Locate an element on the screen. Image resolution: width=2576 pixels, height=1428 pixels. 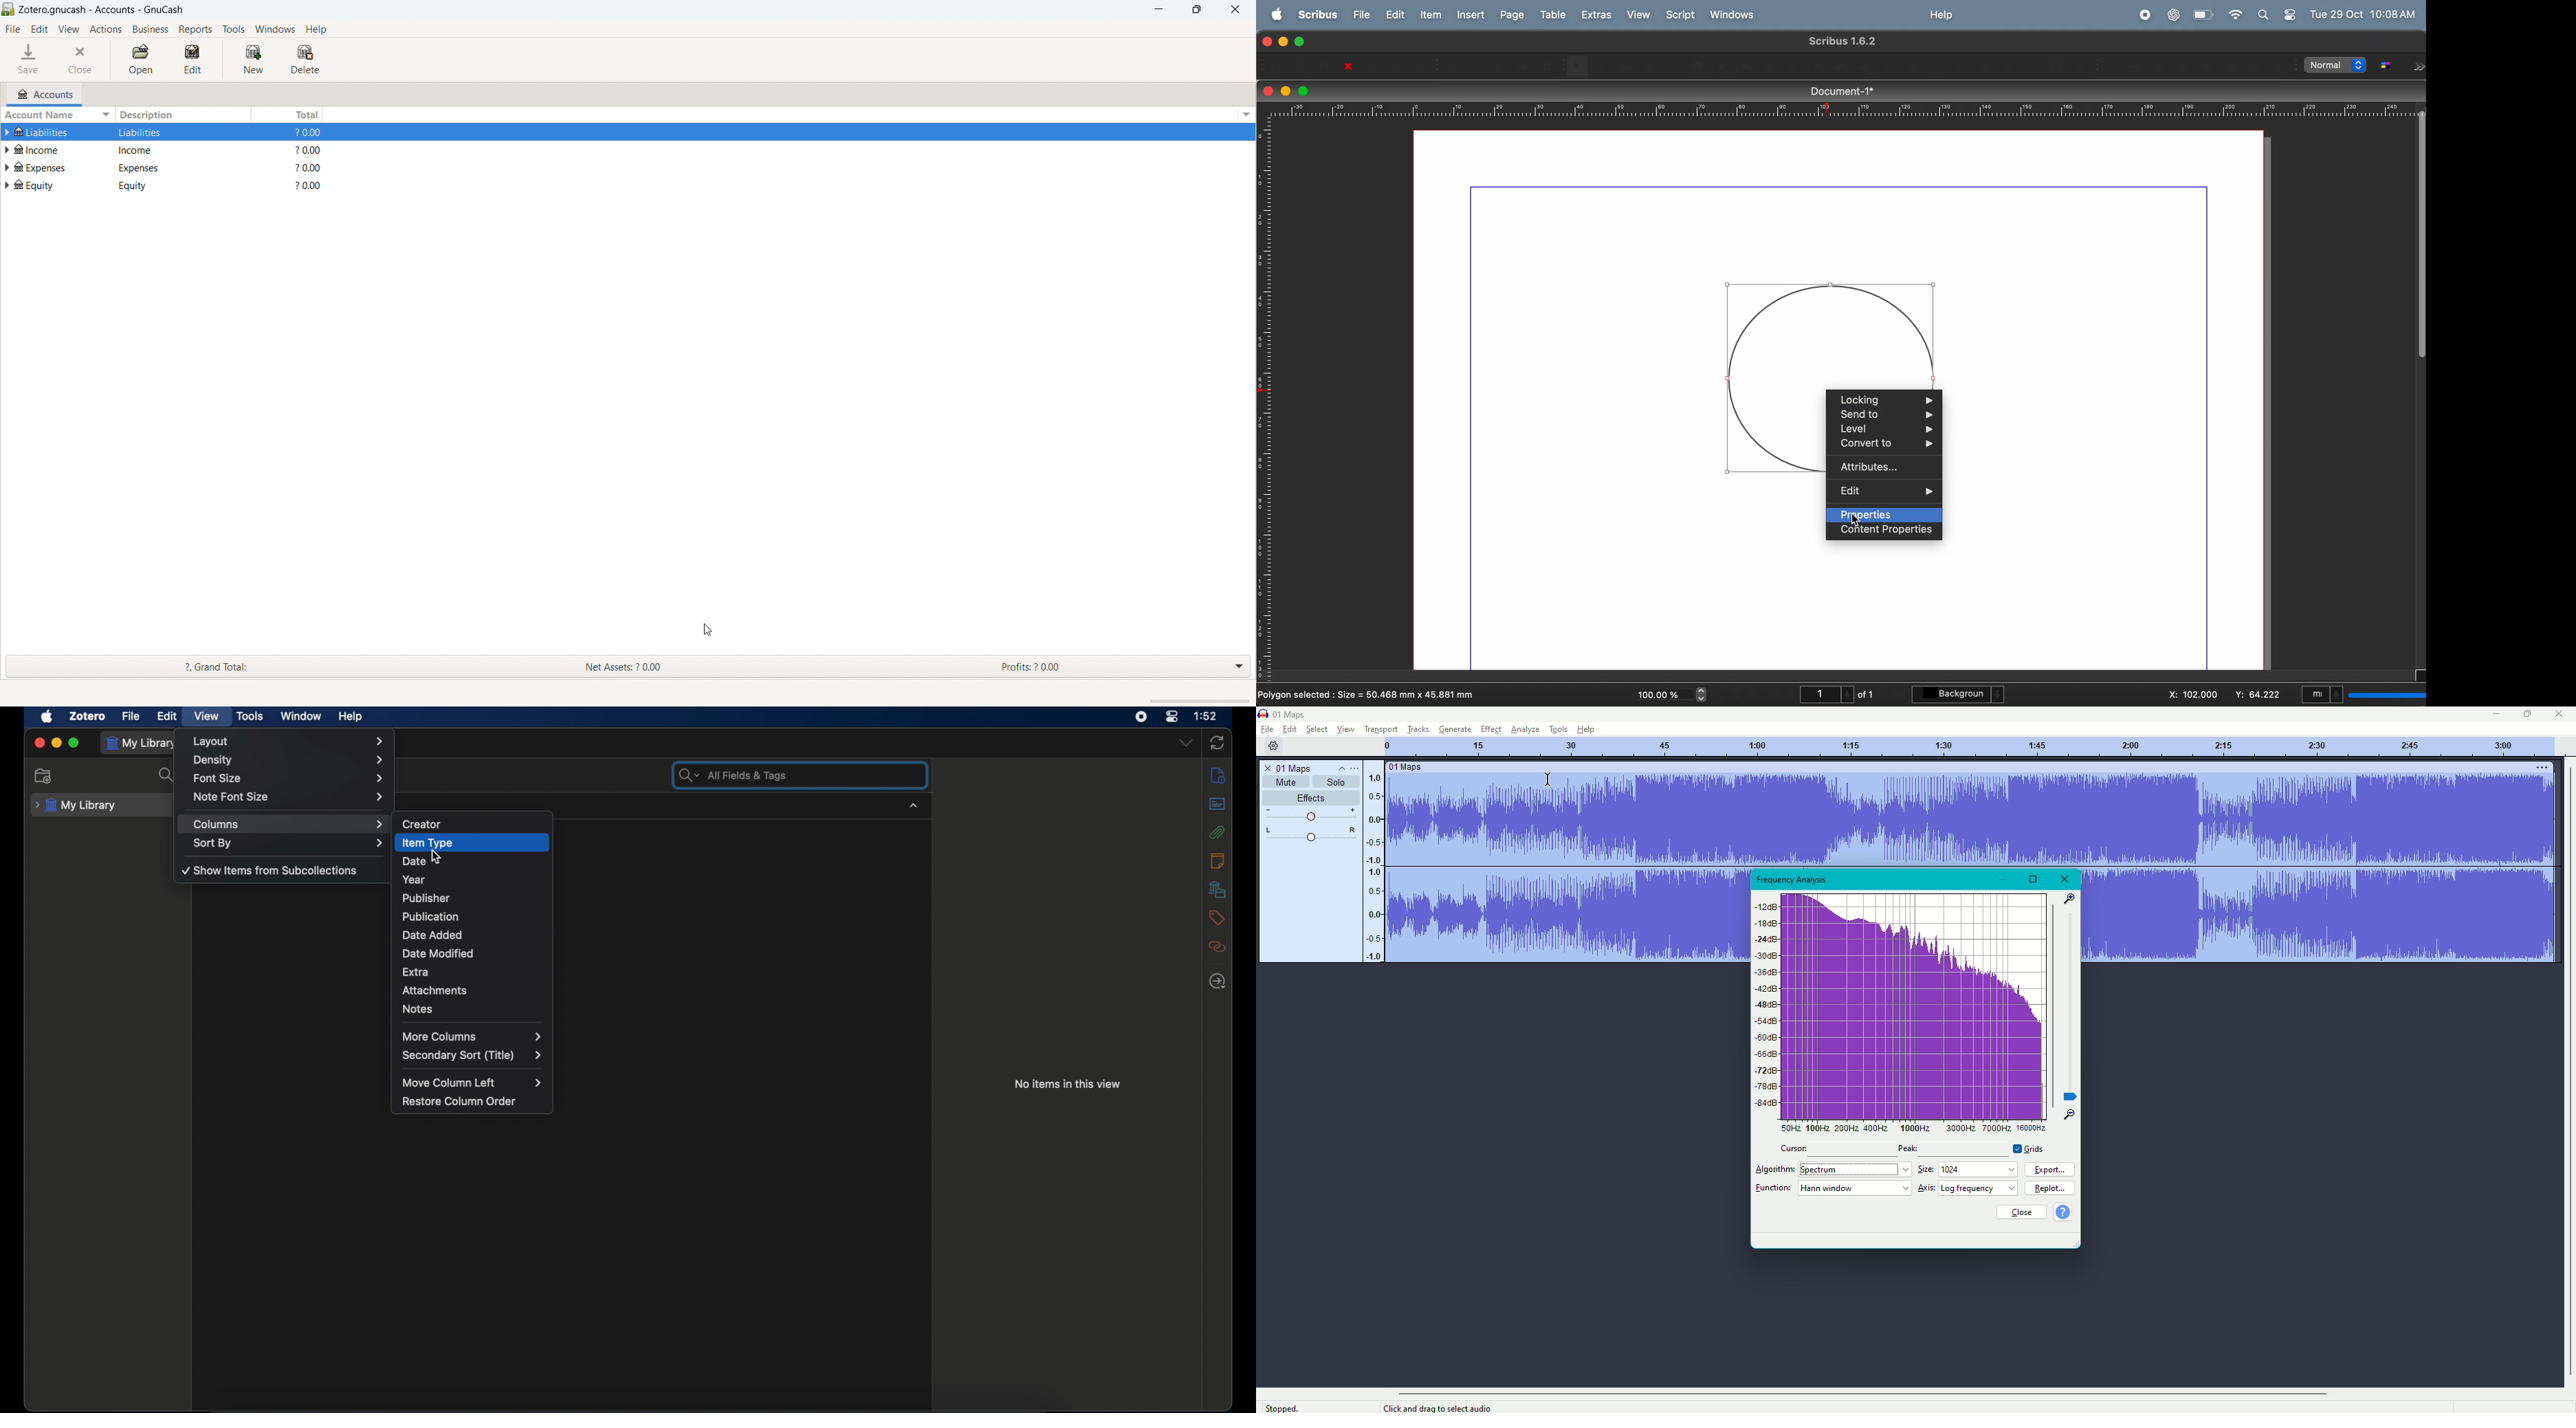
Graph is located at coordinates (1906, 1013).